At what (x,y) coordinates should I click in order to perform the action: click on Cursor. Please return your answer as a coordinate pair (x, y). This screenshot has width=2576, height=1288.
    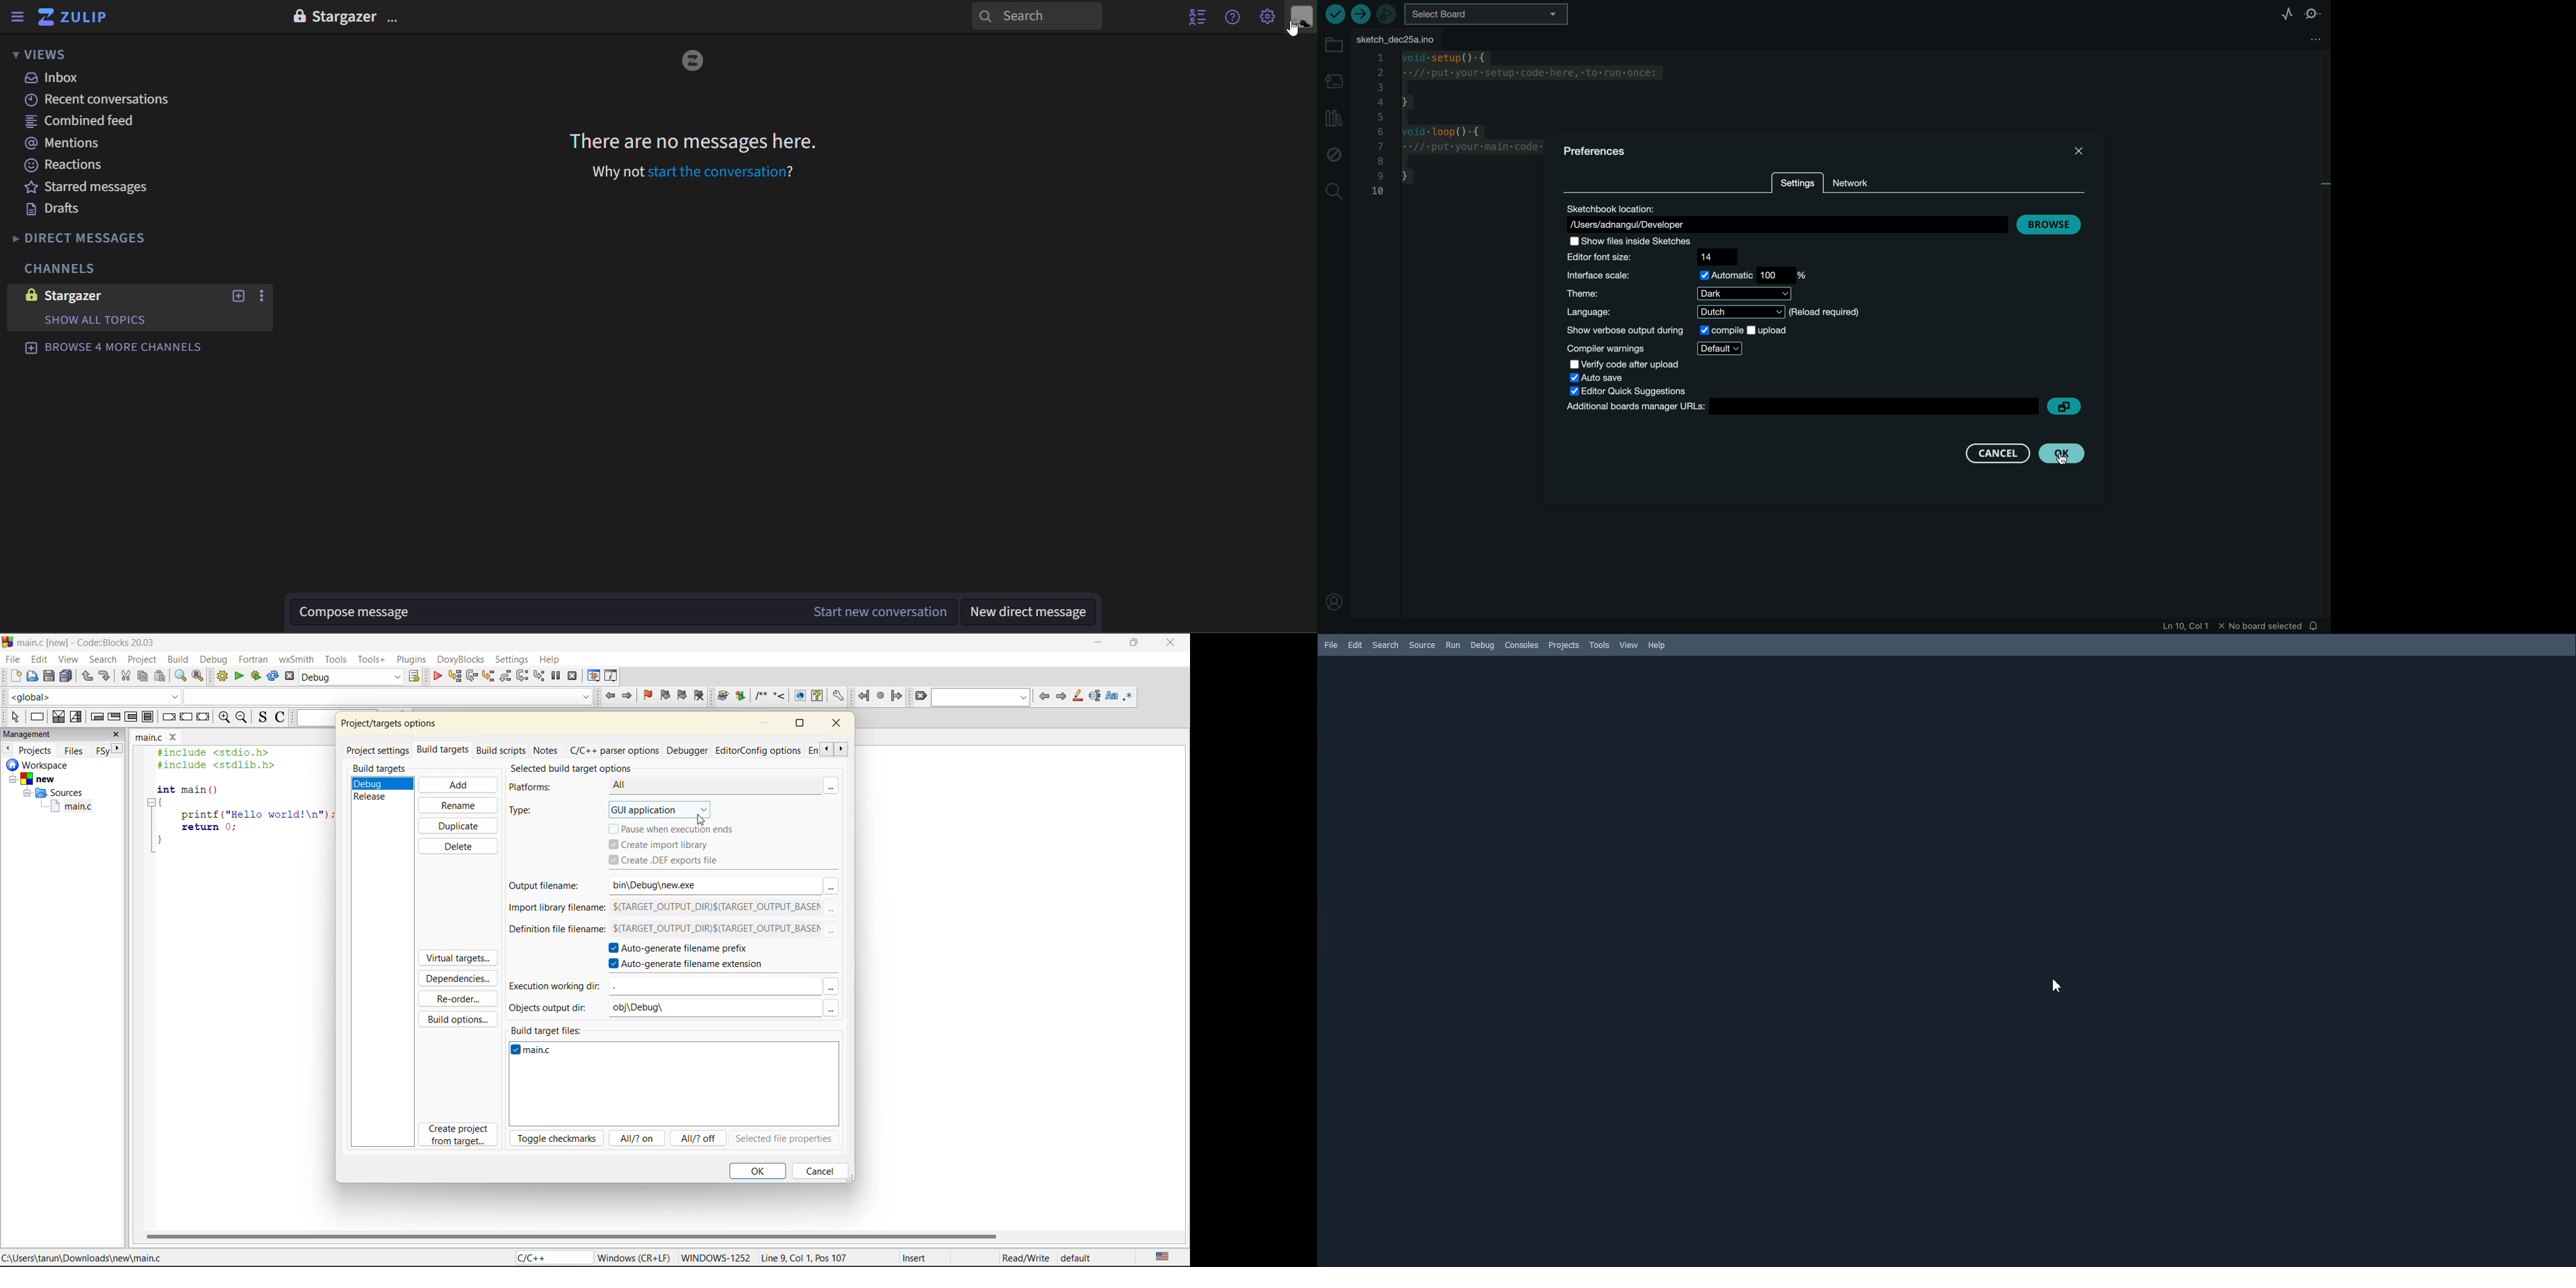
    Looking at the image, I should click on (2060, 986).